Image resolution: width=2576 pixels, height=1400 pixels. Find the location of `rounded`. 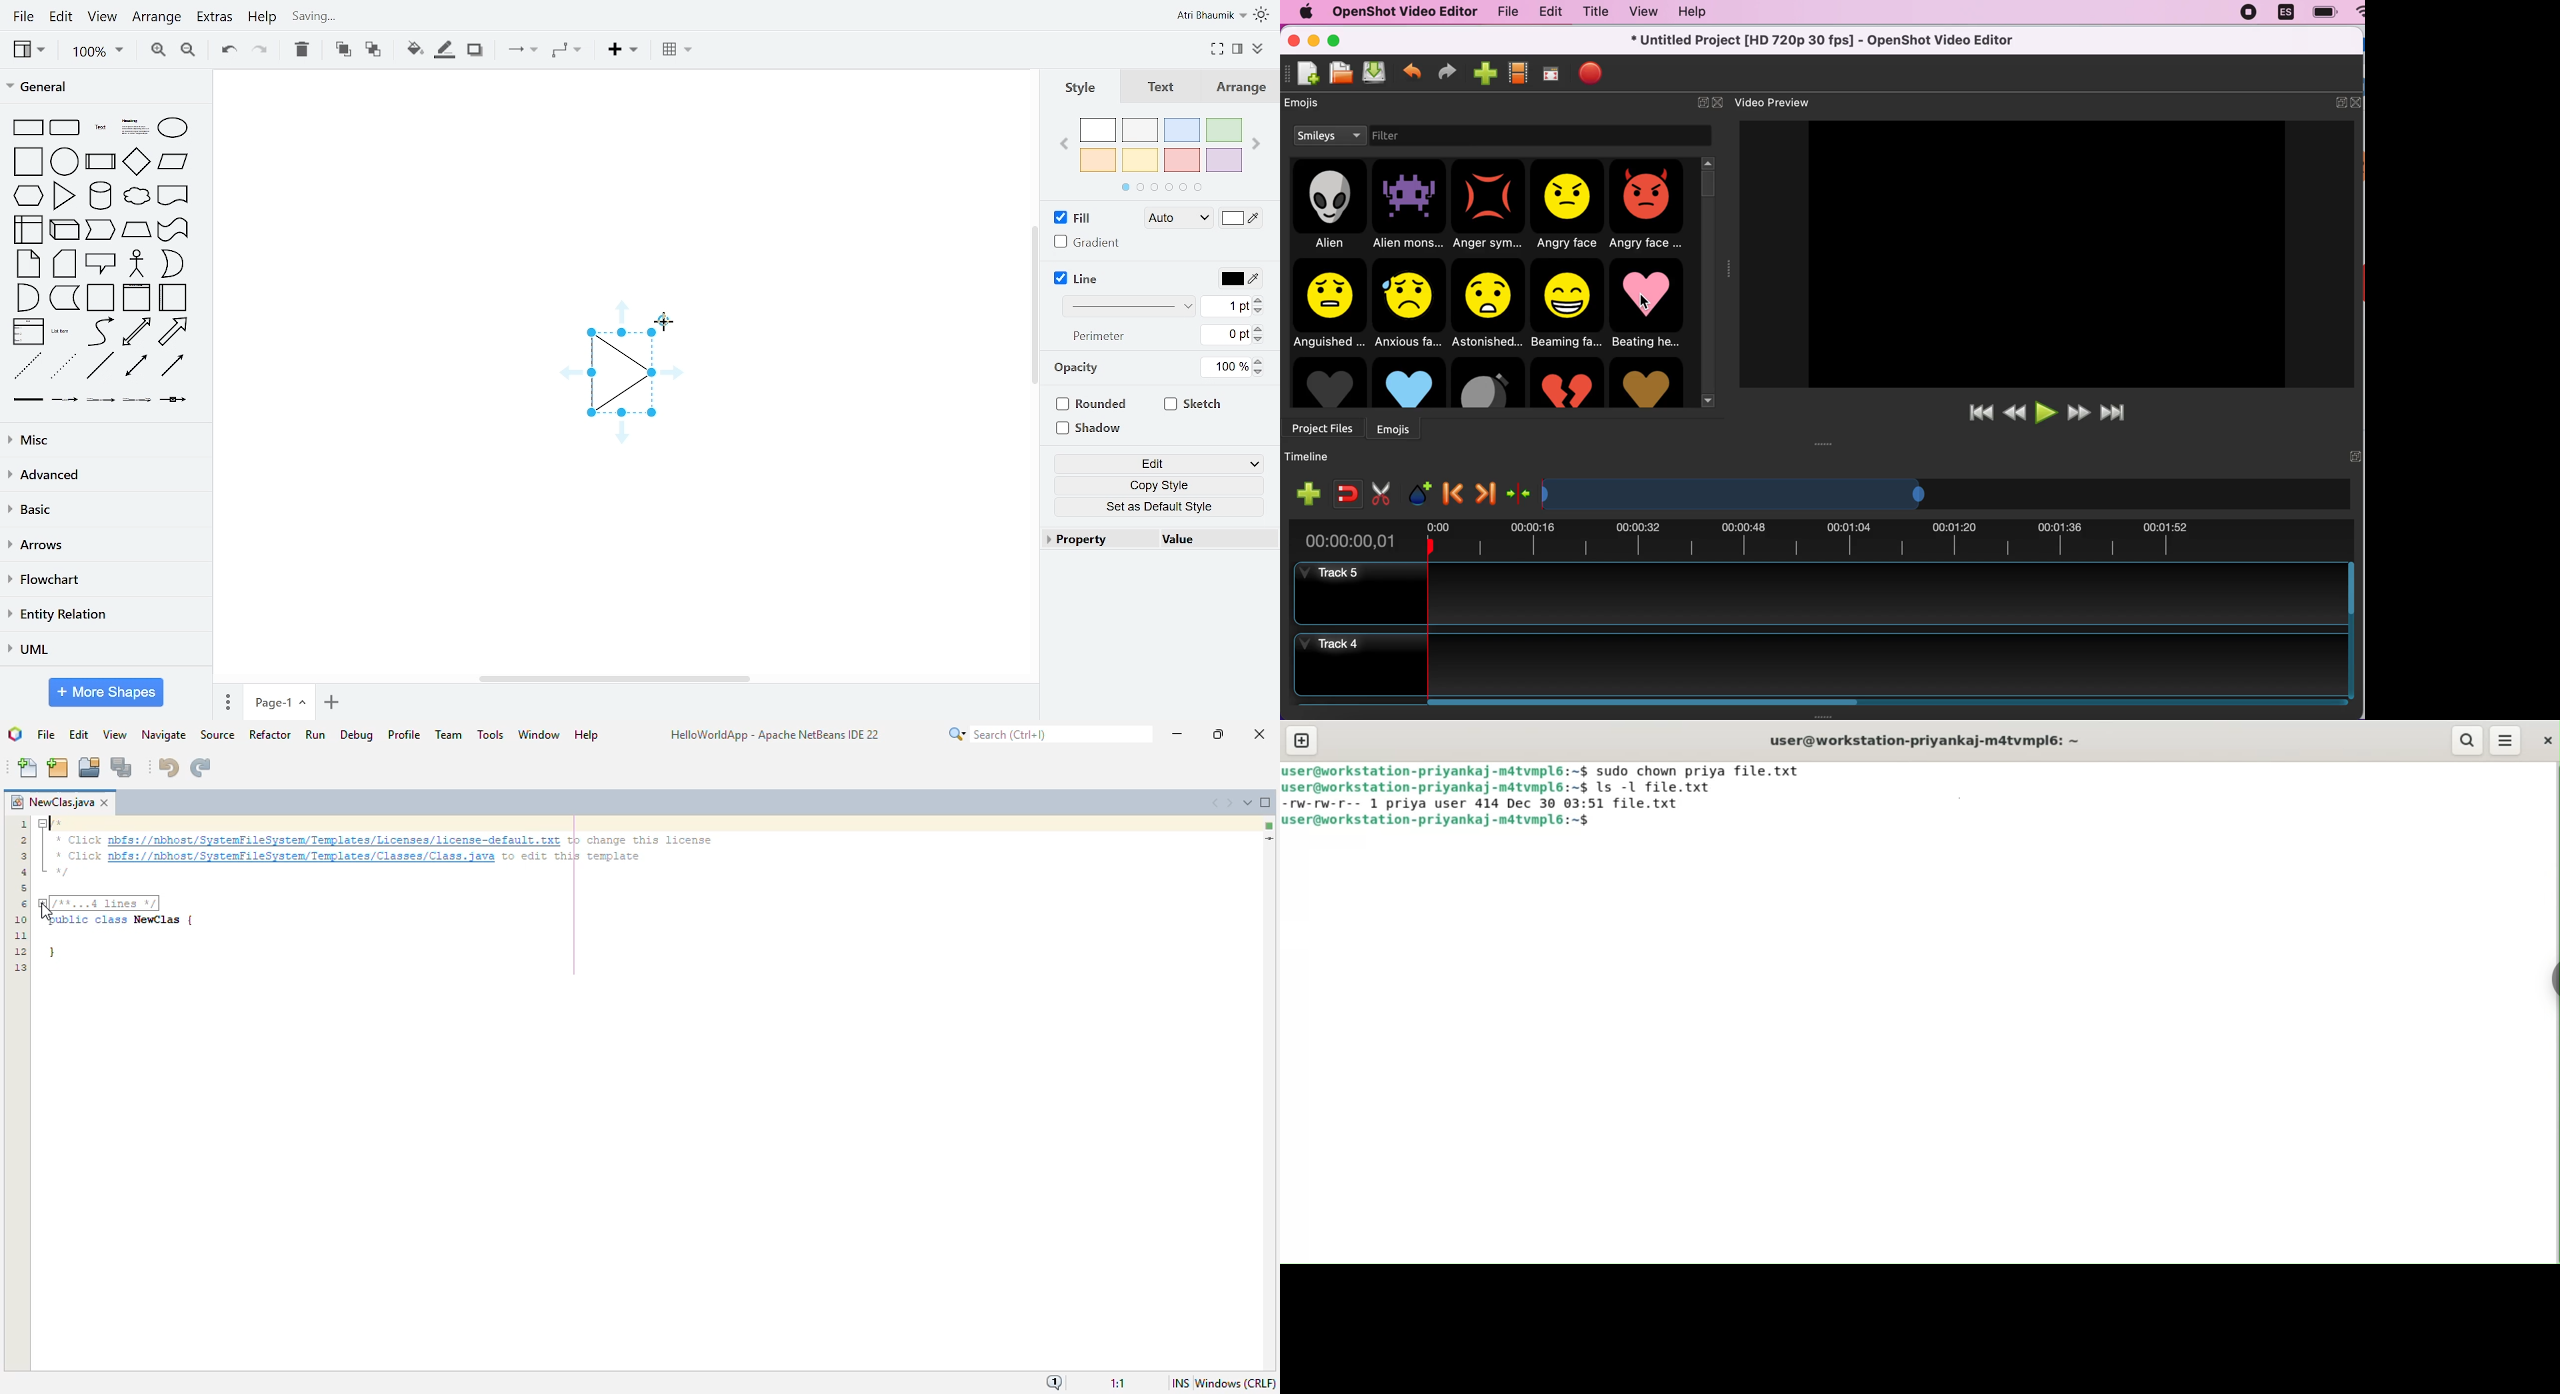

rounded is located at coordinates (1094, 403).